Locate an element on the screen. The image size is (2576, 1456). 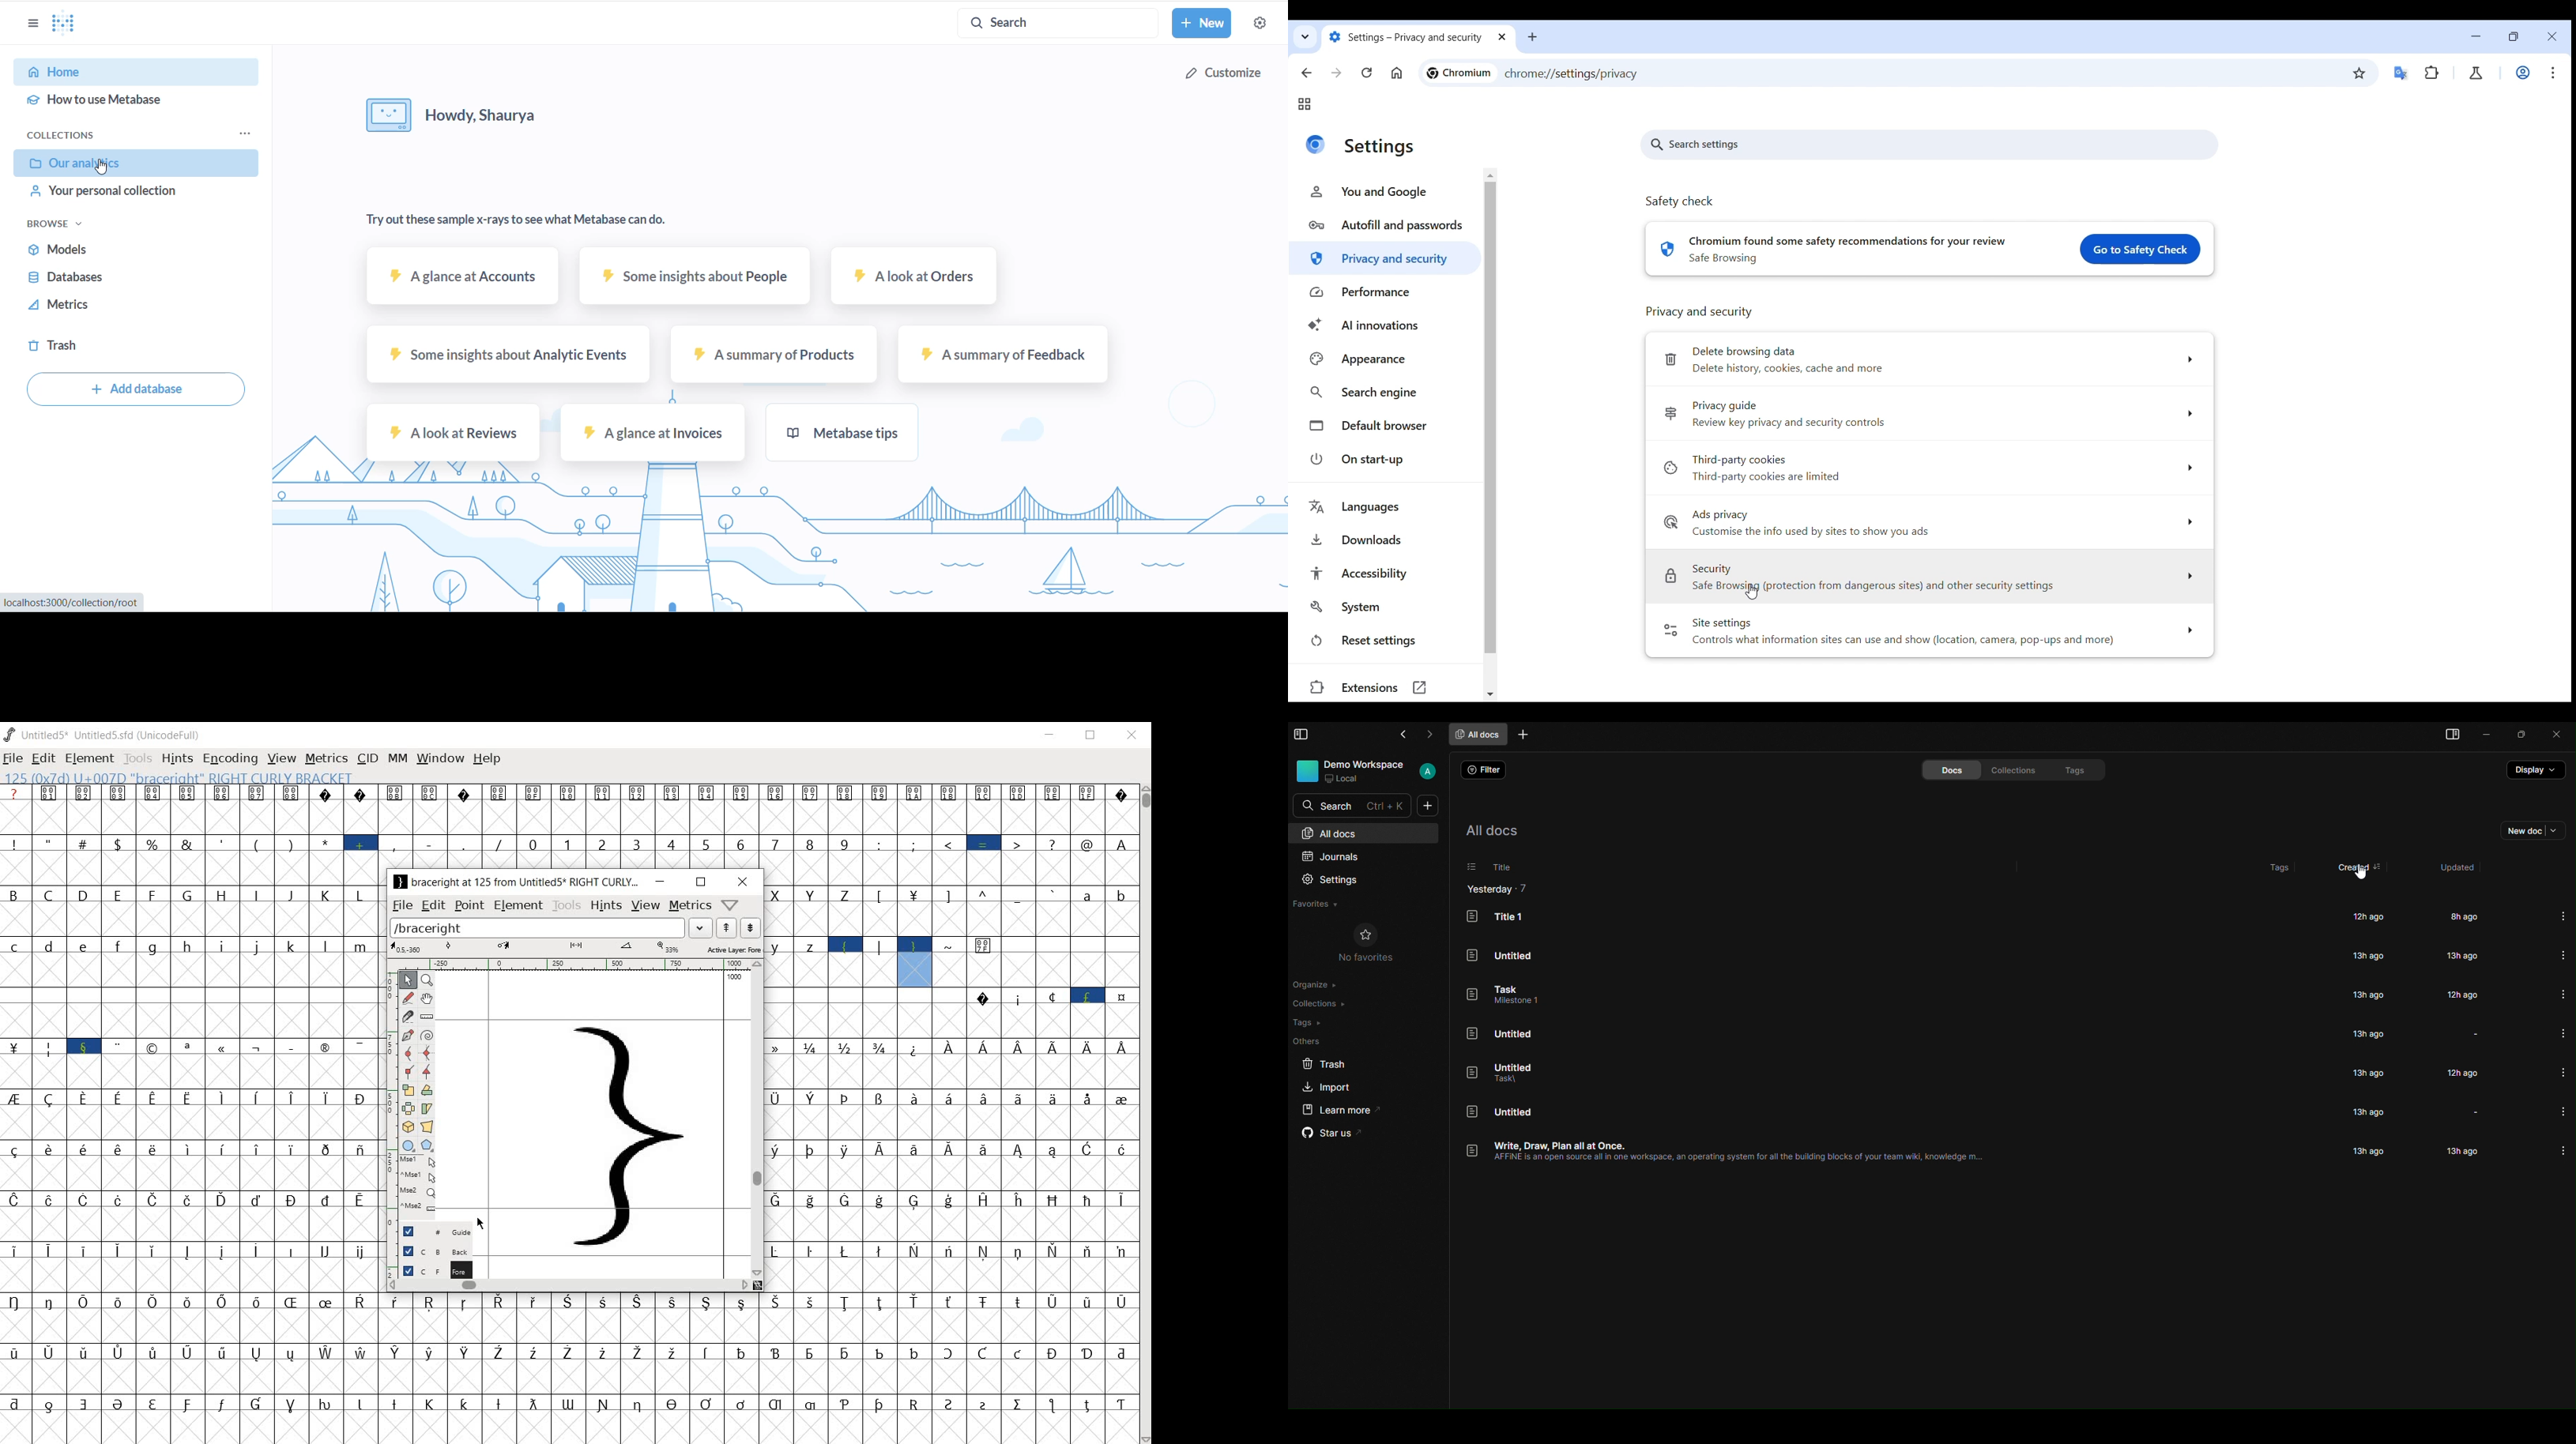
glyph characters is located at coordinates (759, 827).